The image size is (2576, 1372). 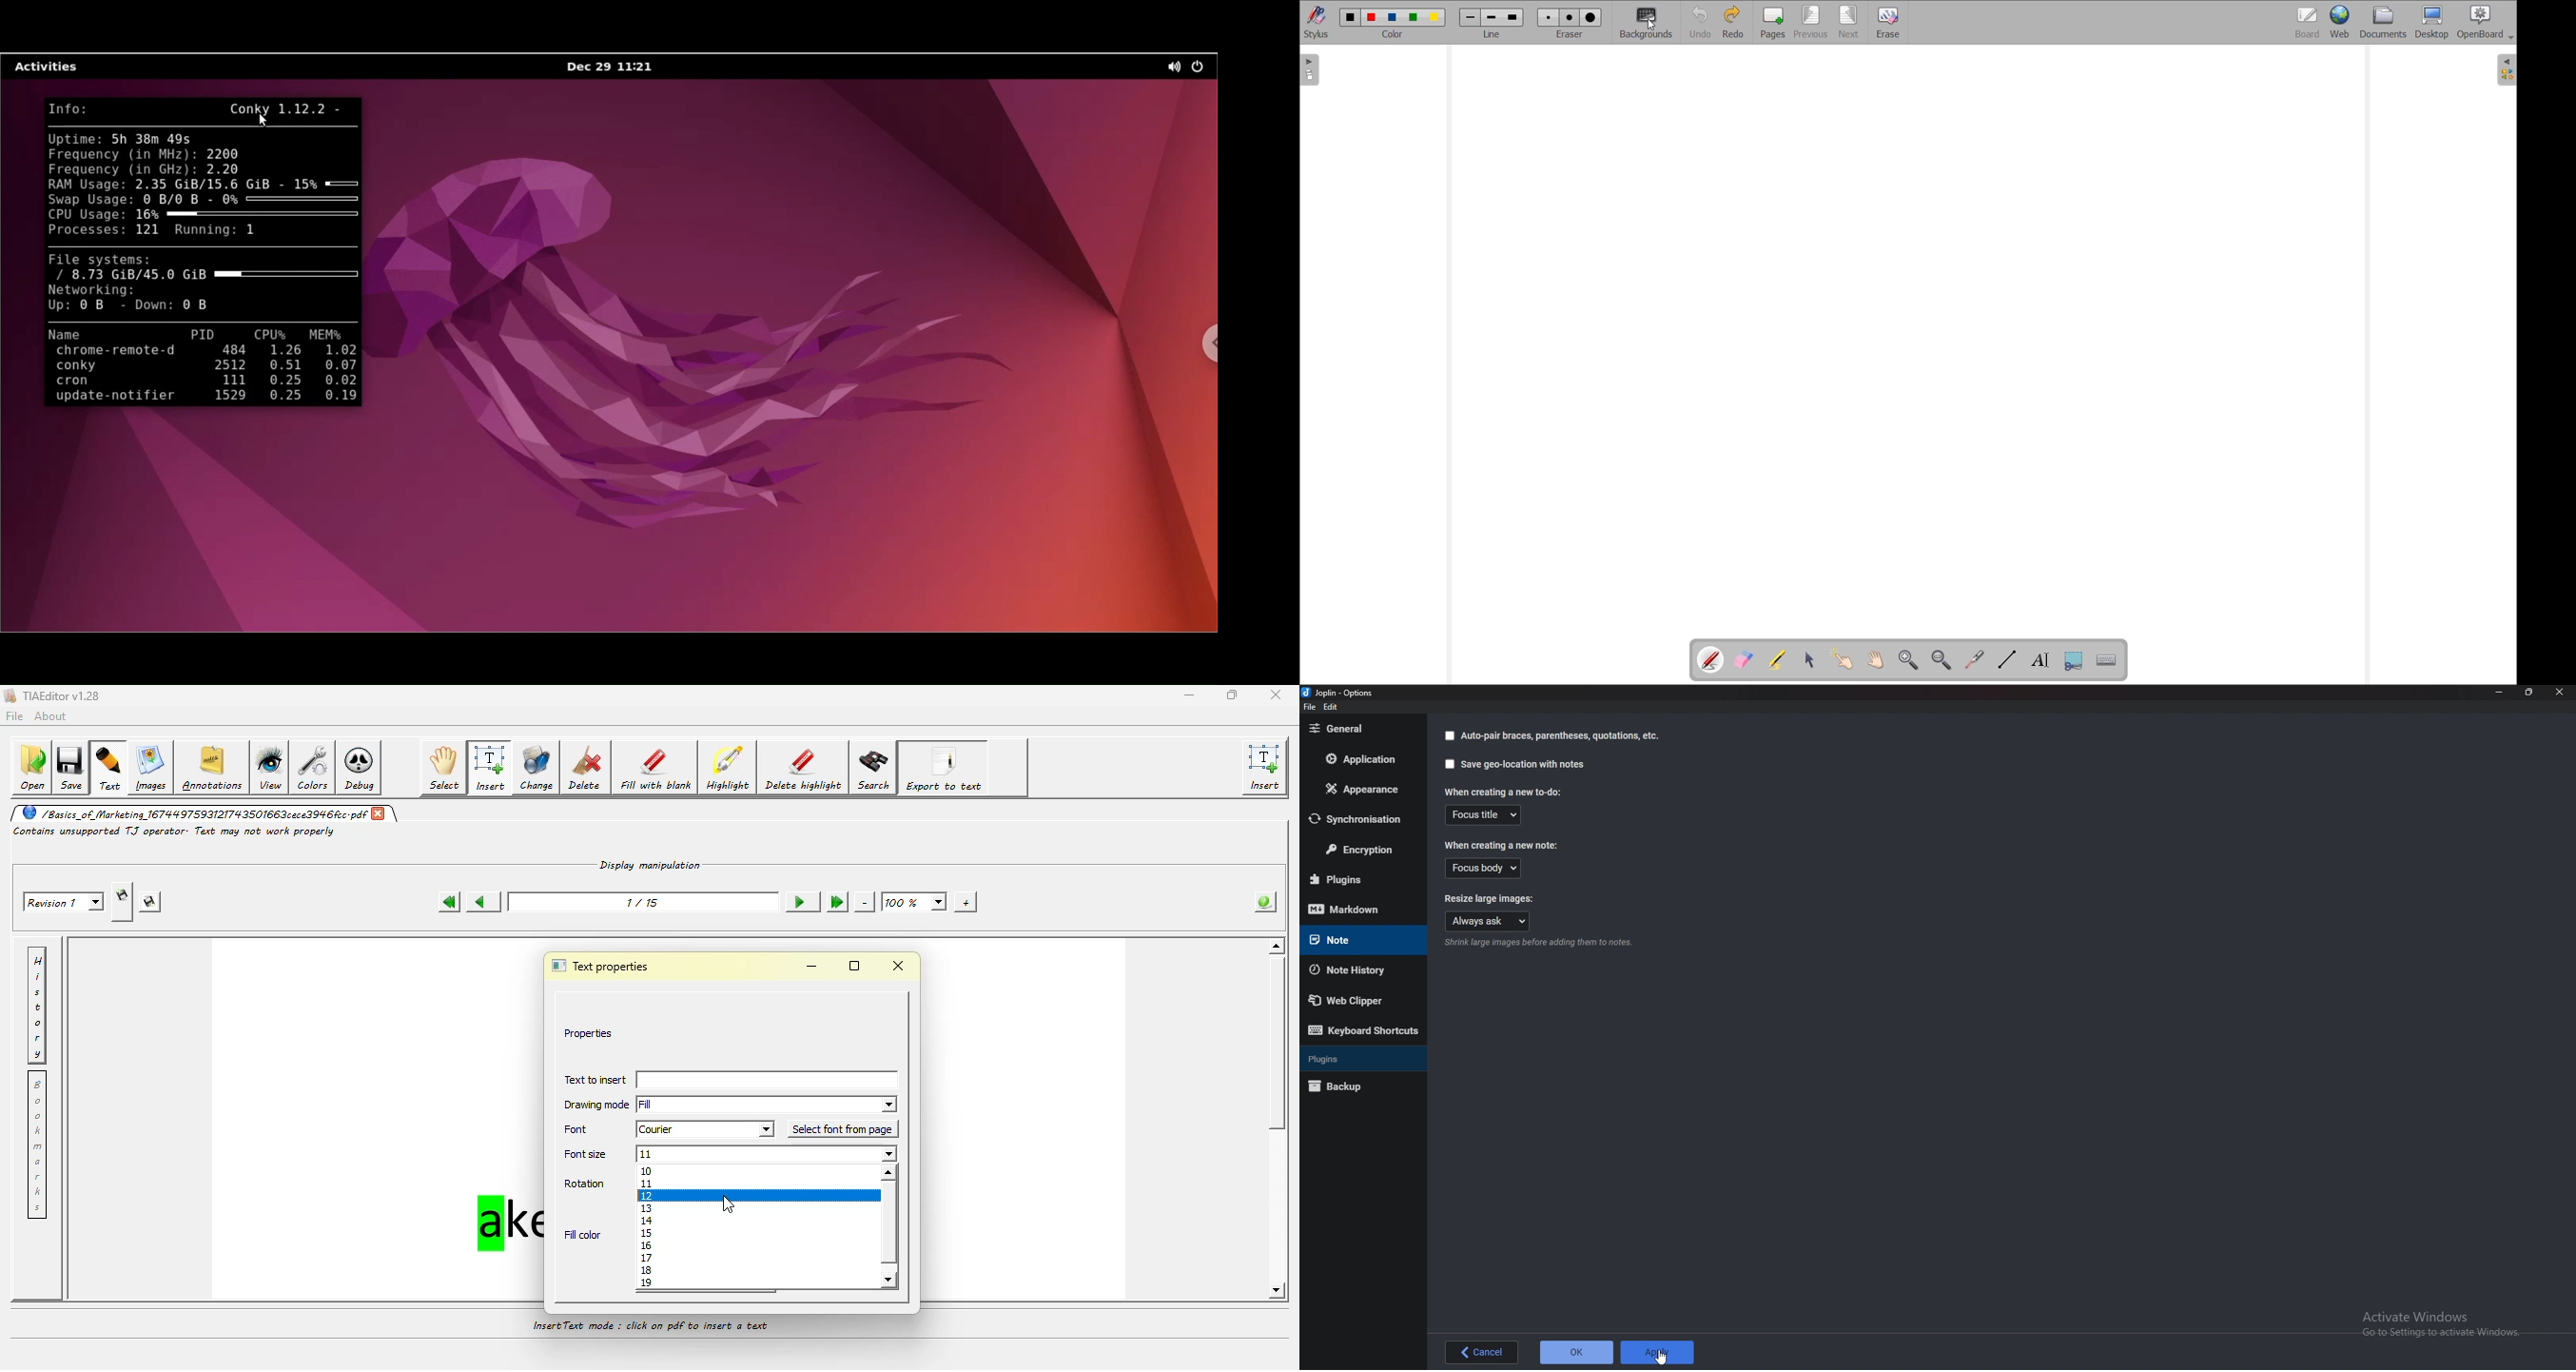 I want to click on When creating a new to do, so click(x=1502, y=791).